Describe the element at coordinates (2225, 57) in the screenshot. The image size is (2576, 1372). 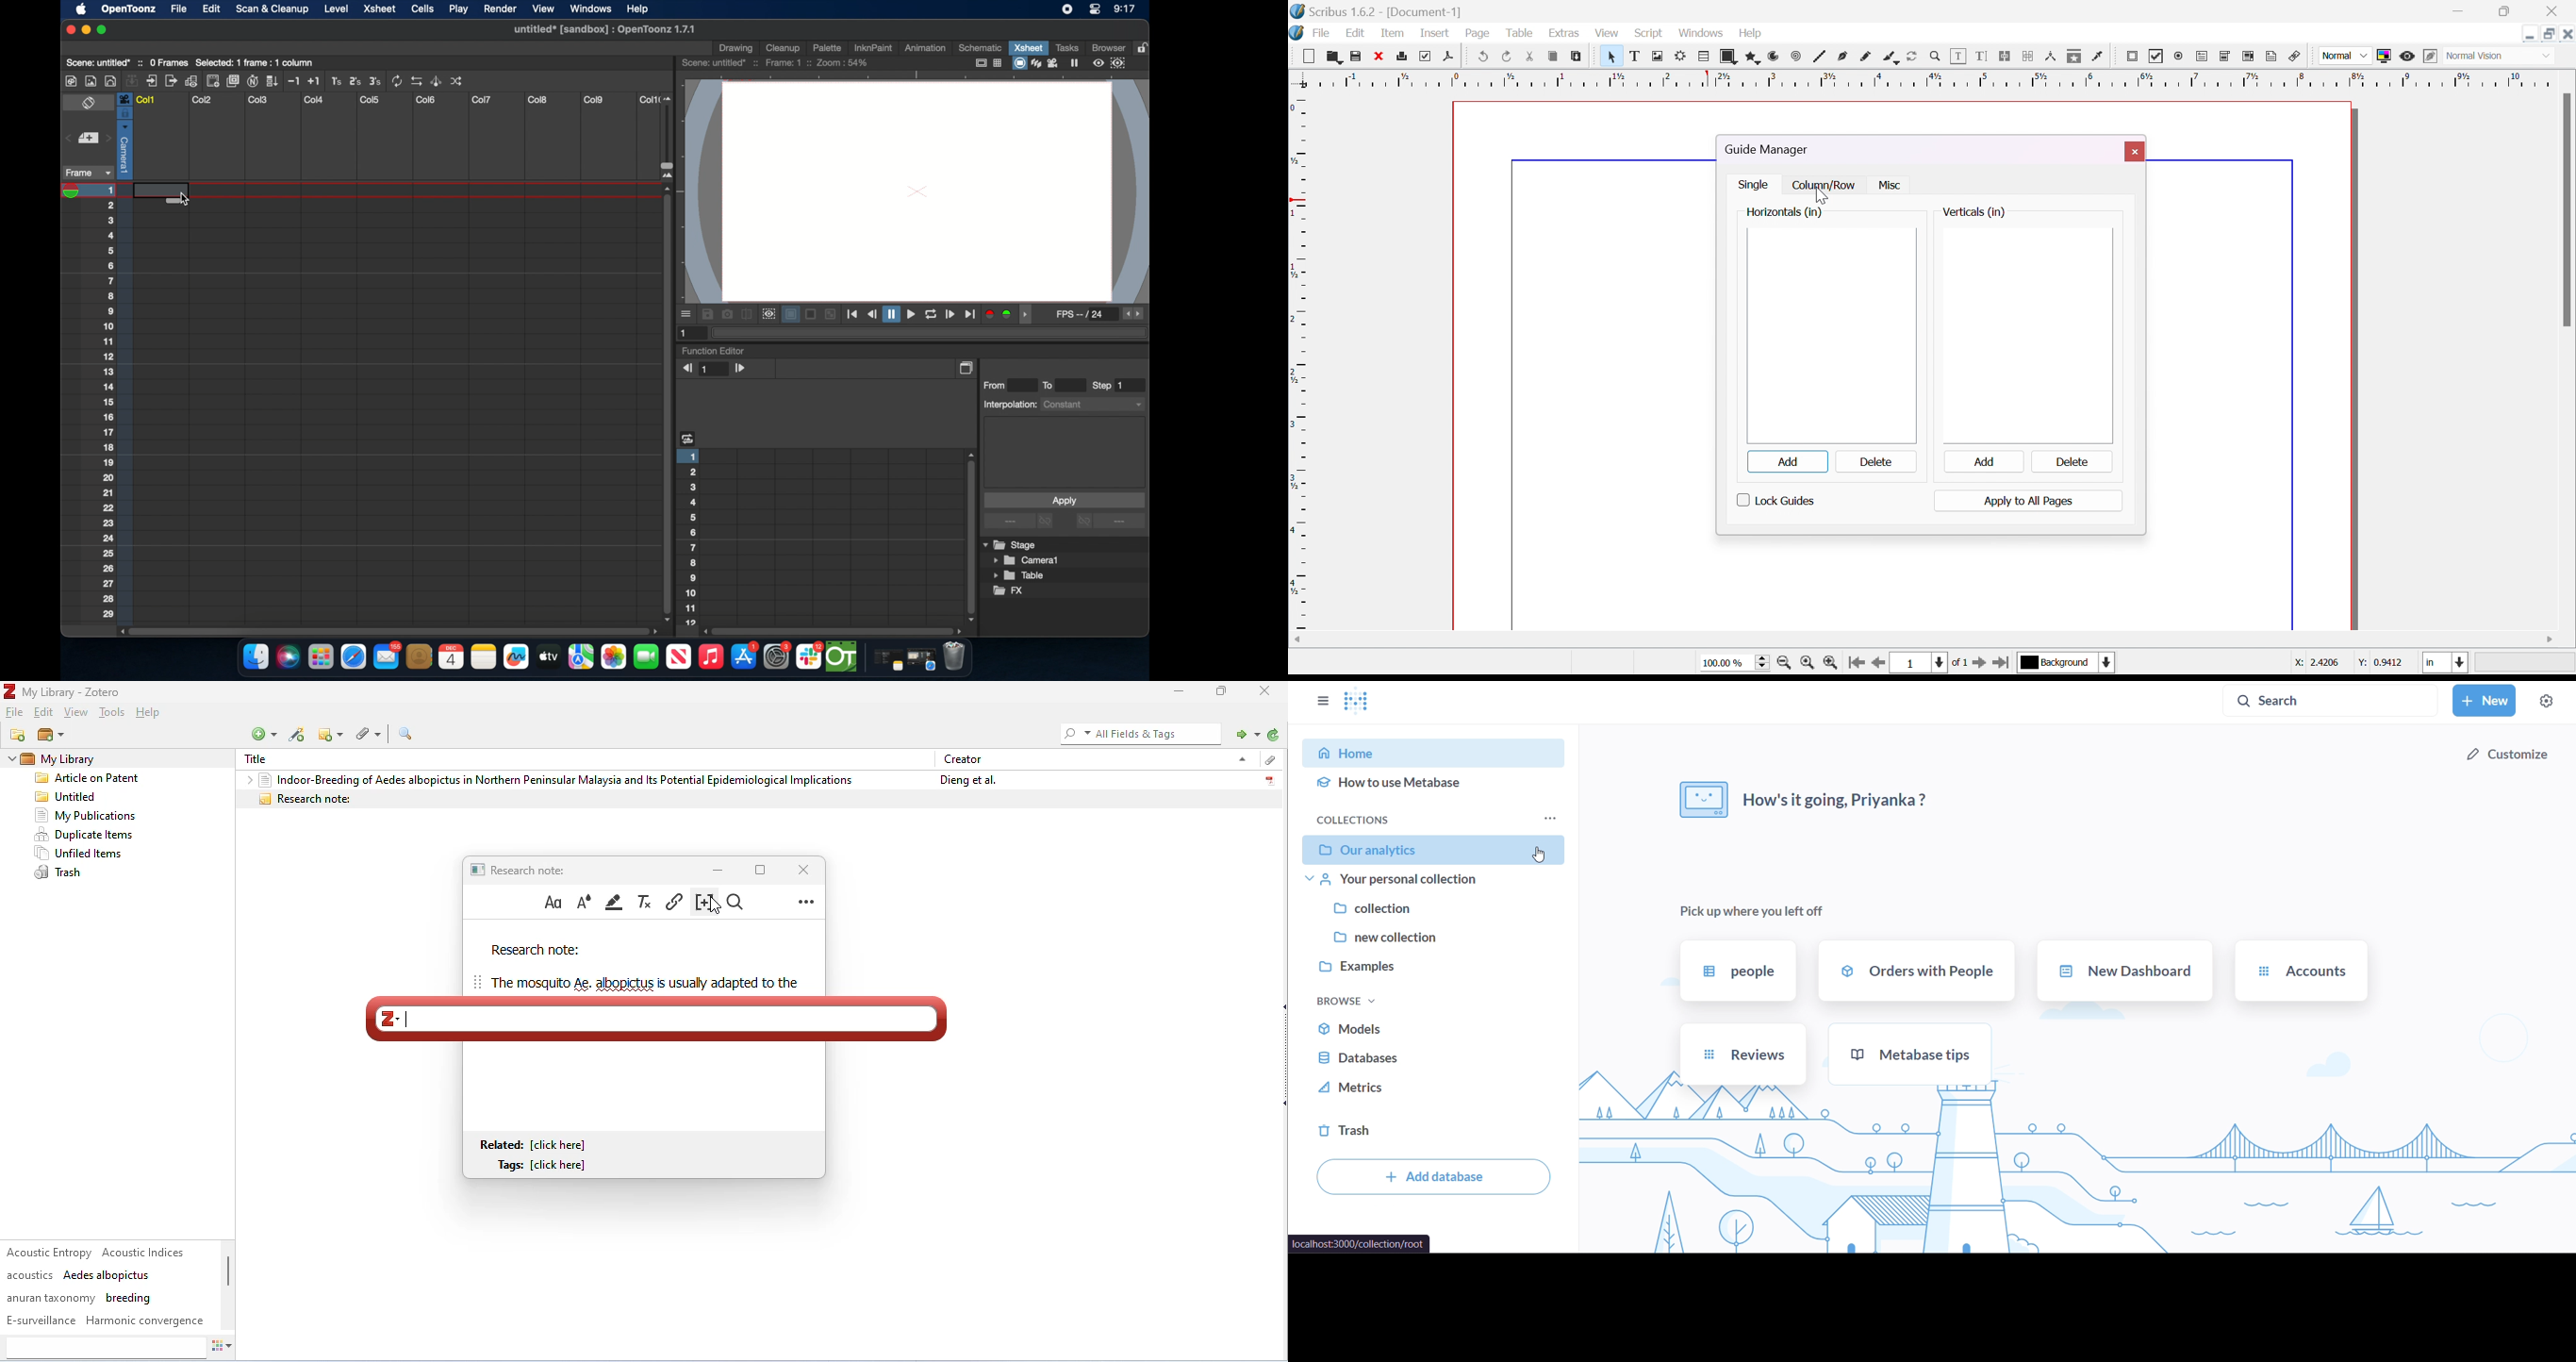
I see `PDF combo box` at that location.